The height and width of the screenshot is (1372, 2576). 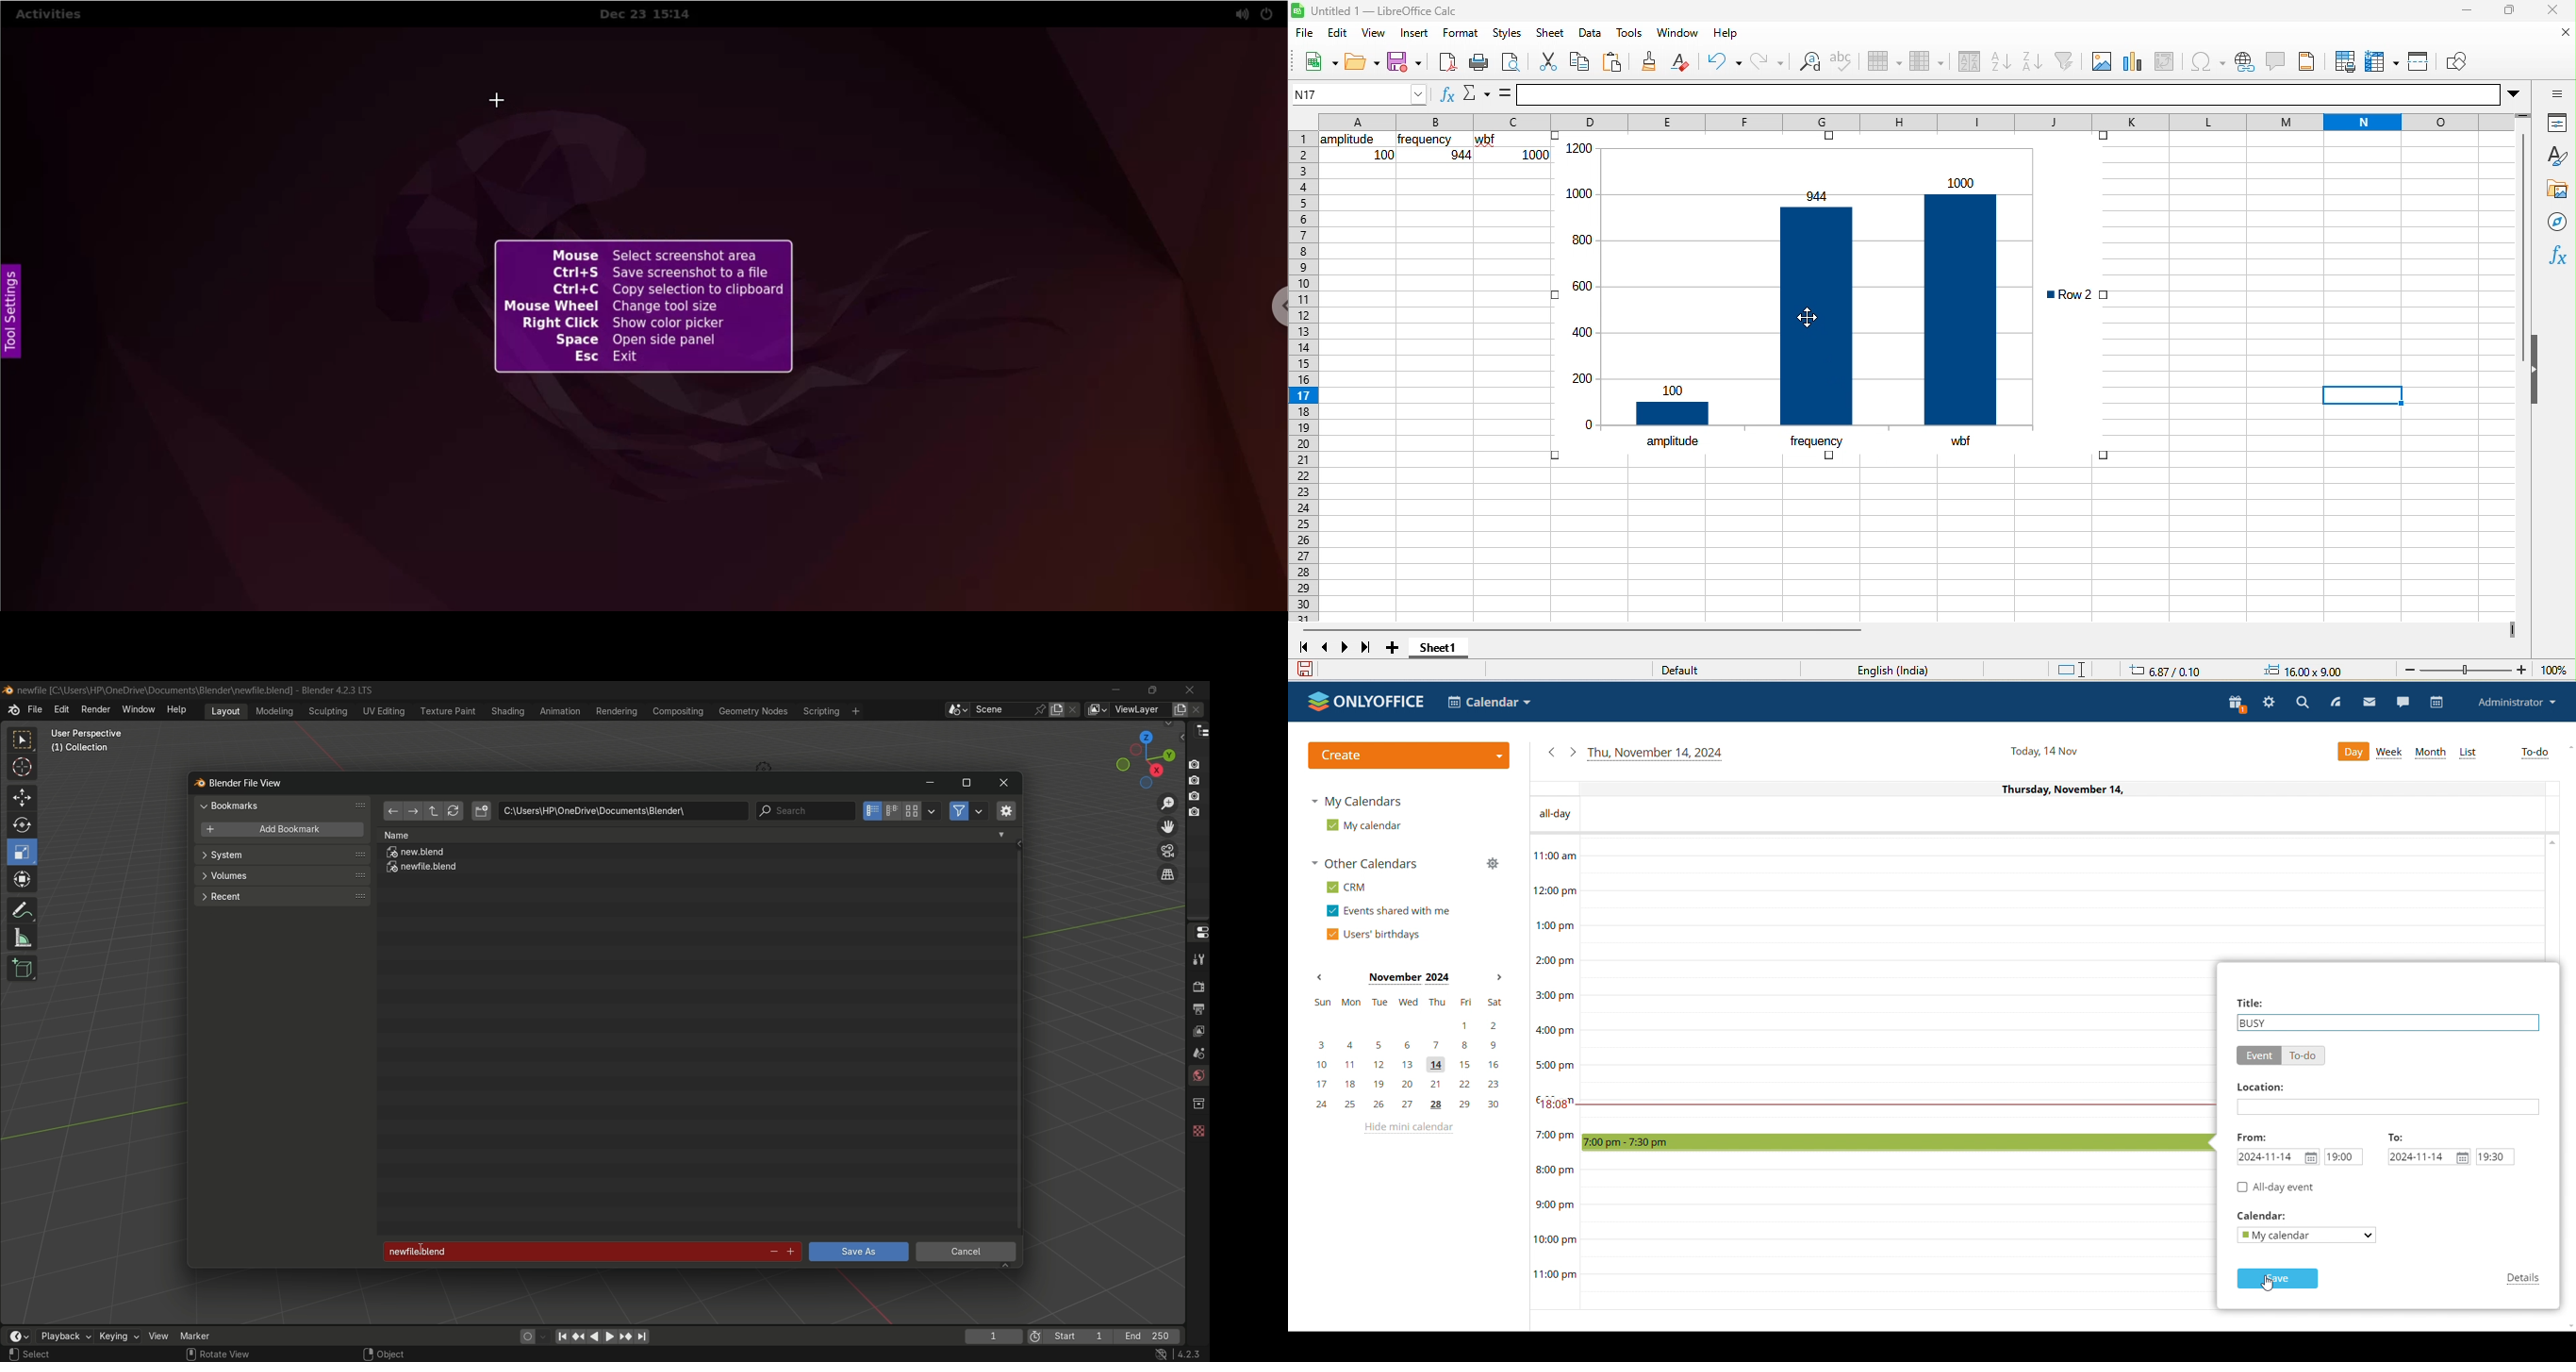 I want to click on properties, so click(x=2553, y=123).